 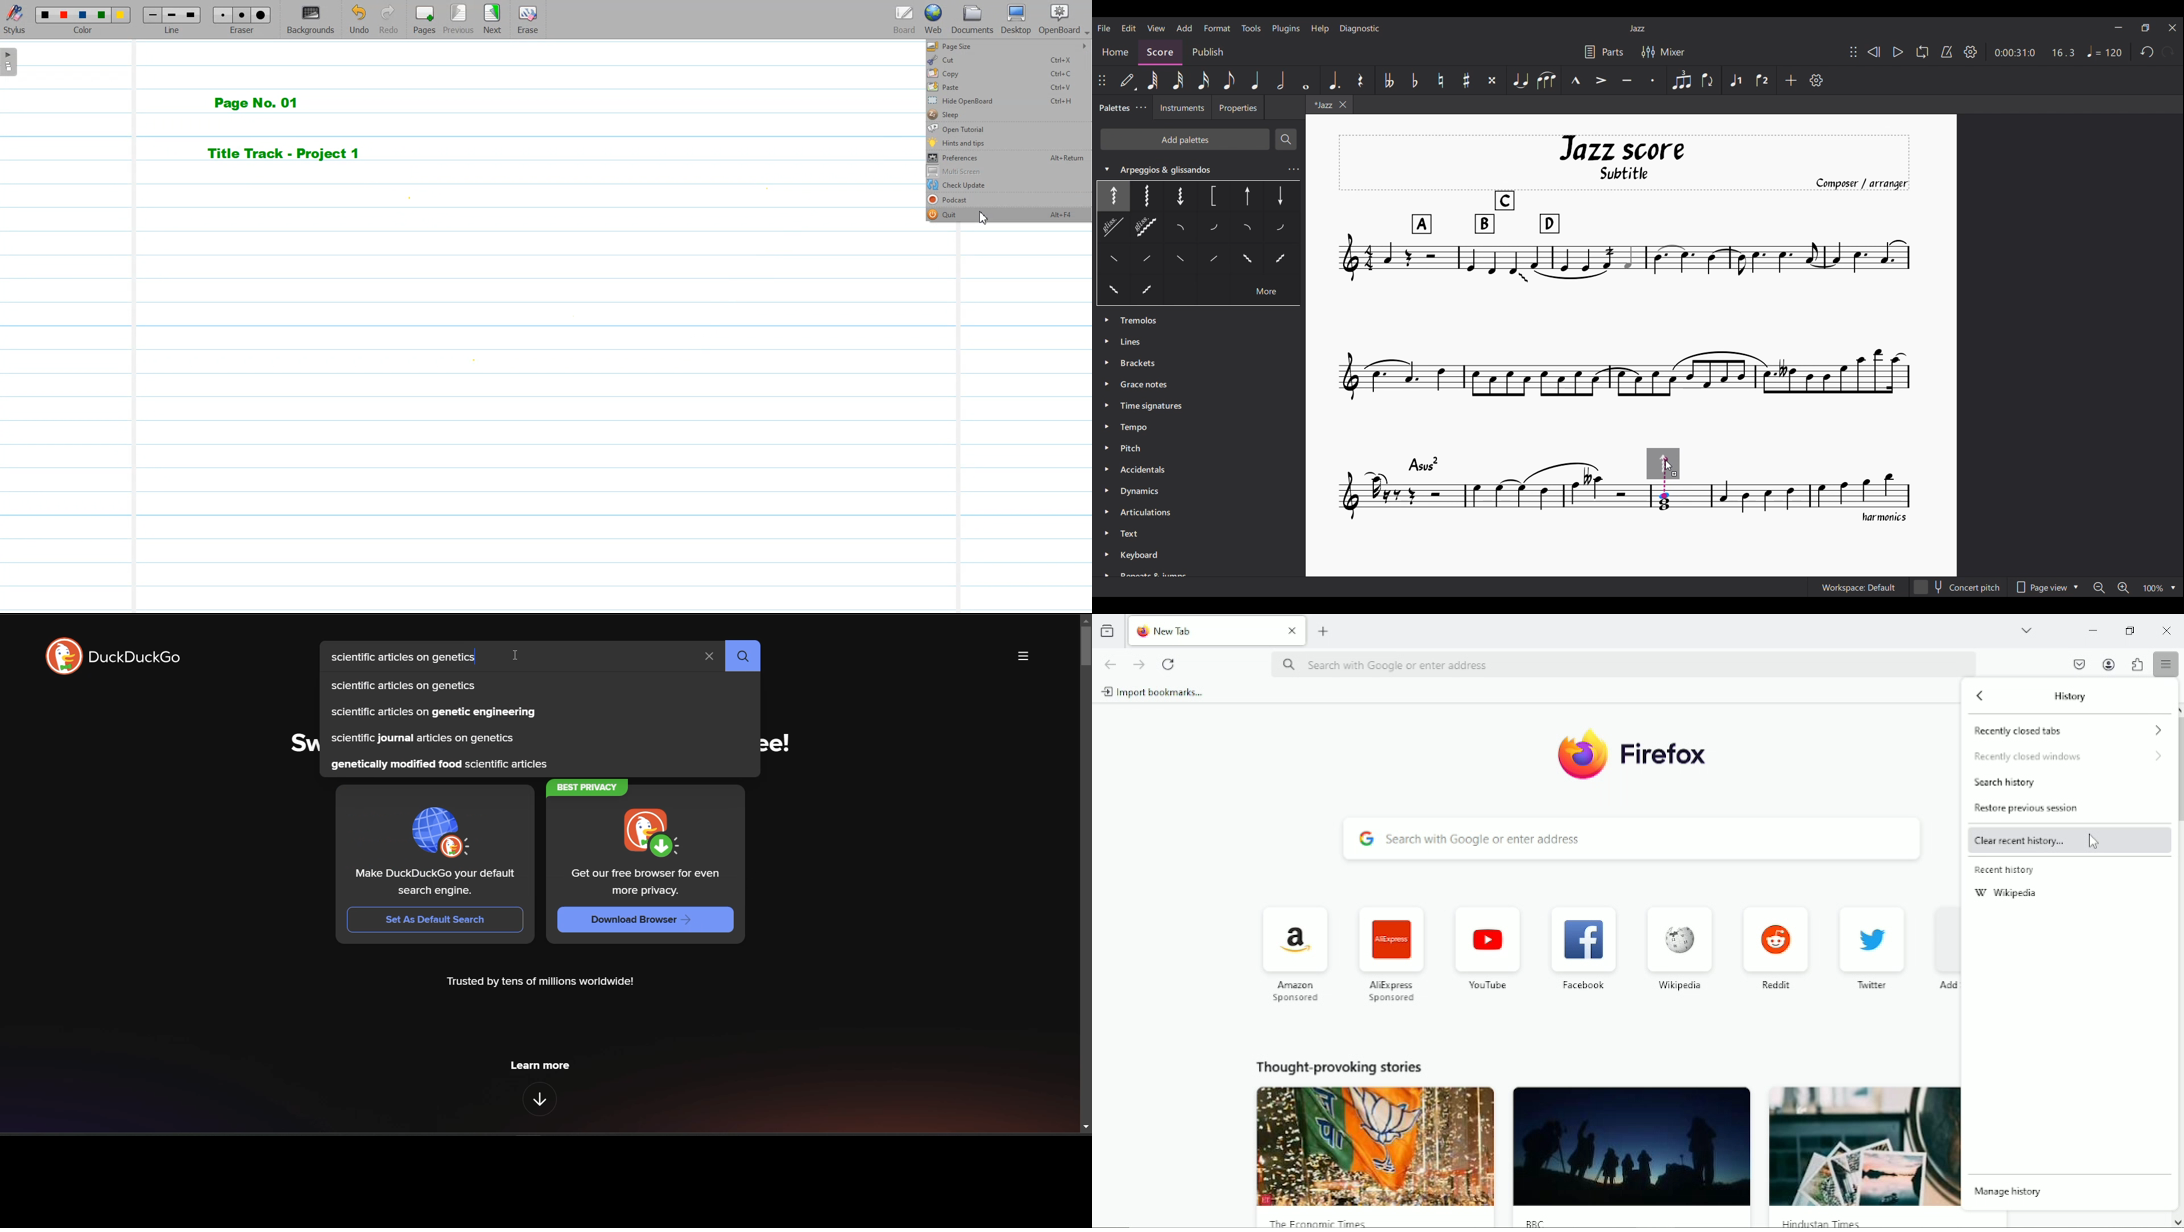 What do you see at coordinates (2027, 629) in the screenshot?
I see `List all tabs` at bounding box center [2027, 629].